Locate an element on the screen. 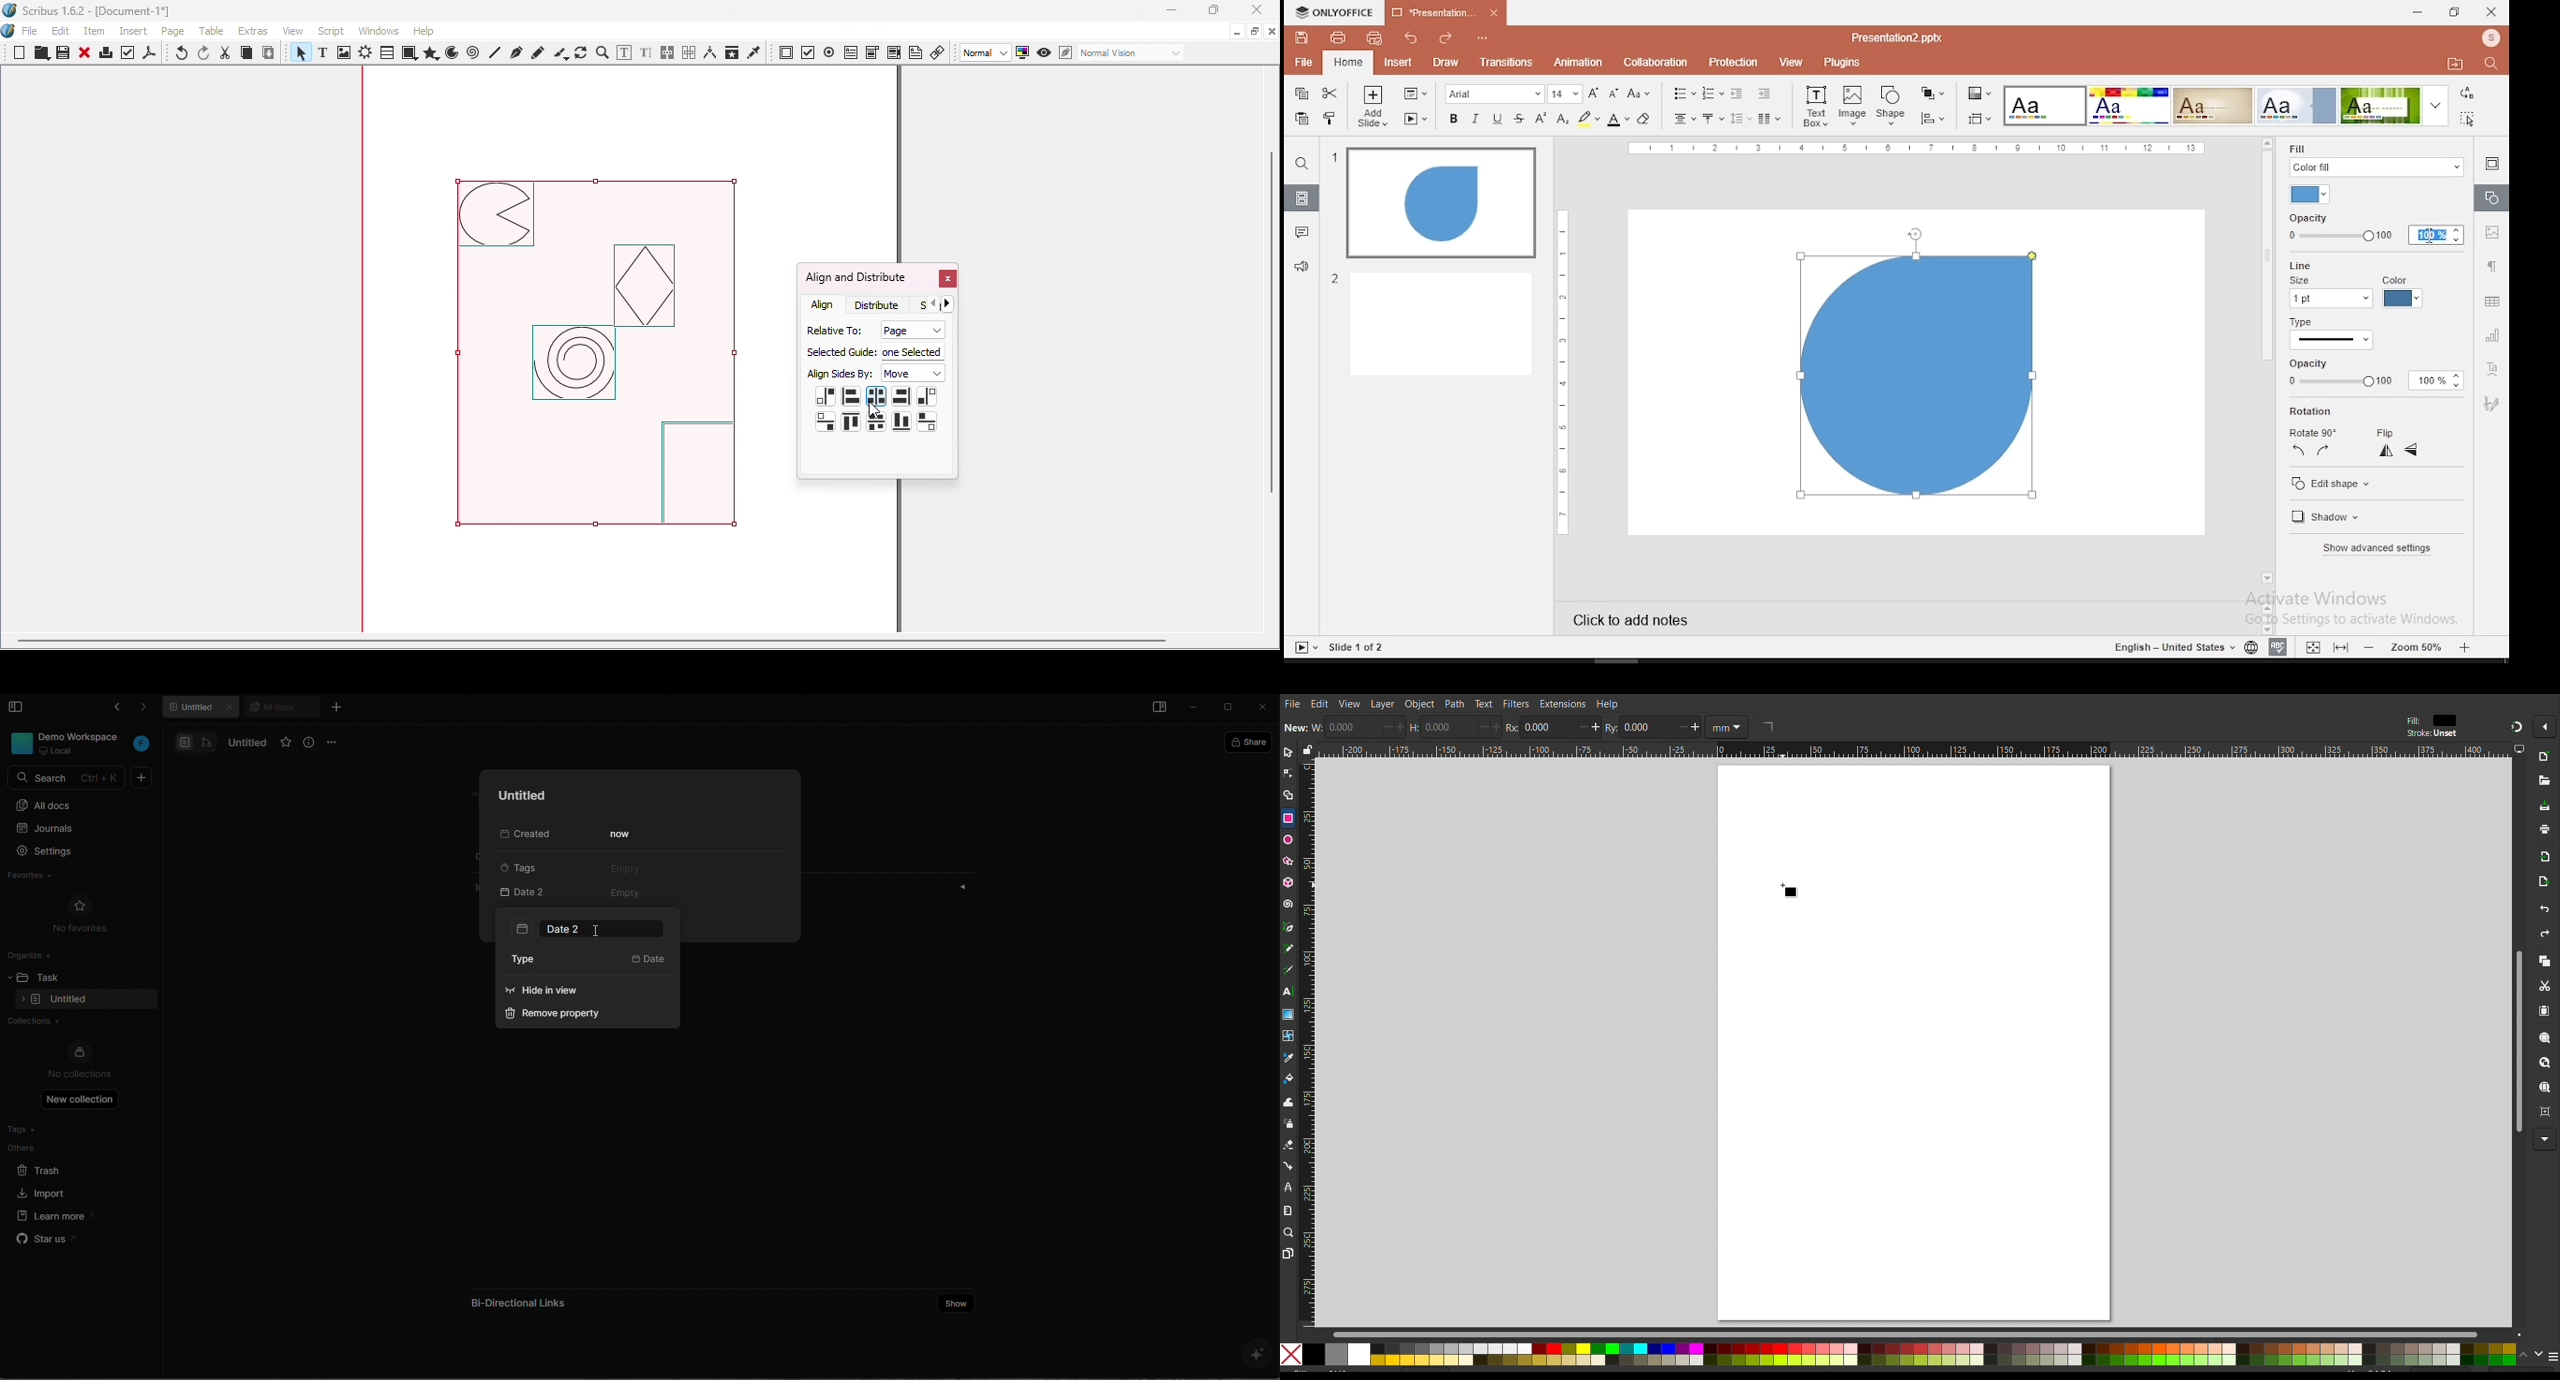  One selected is located at coordinates (914, 350).